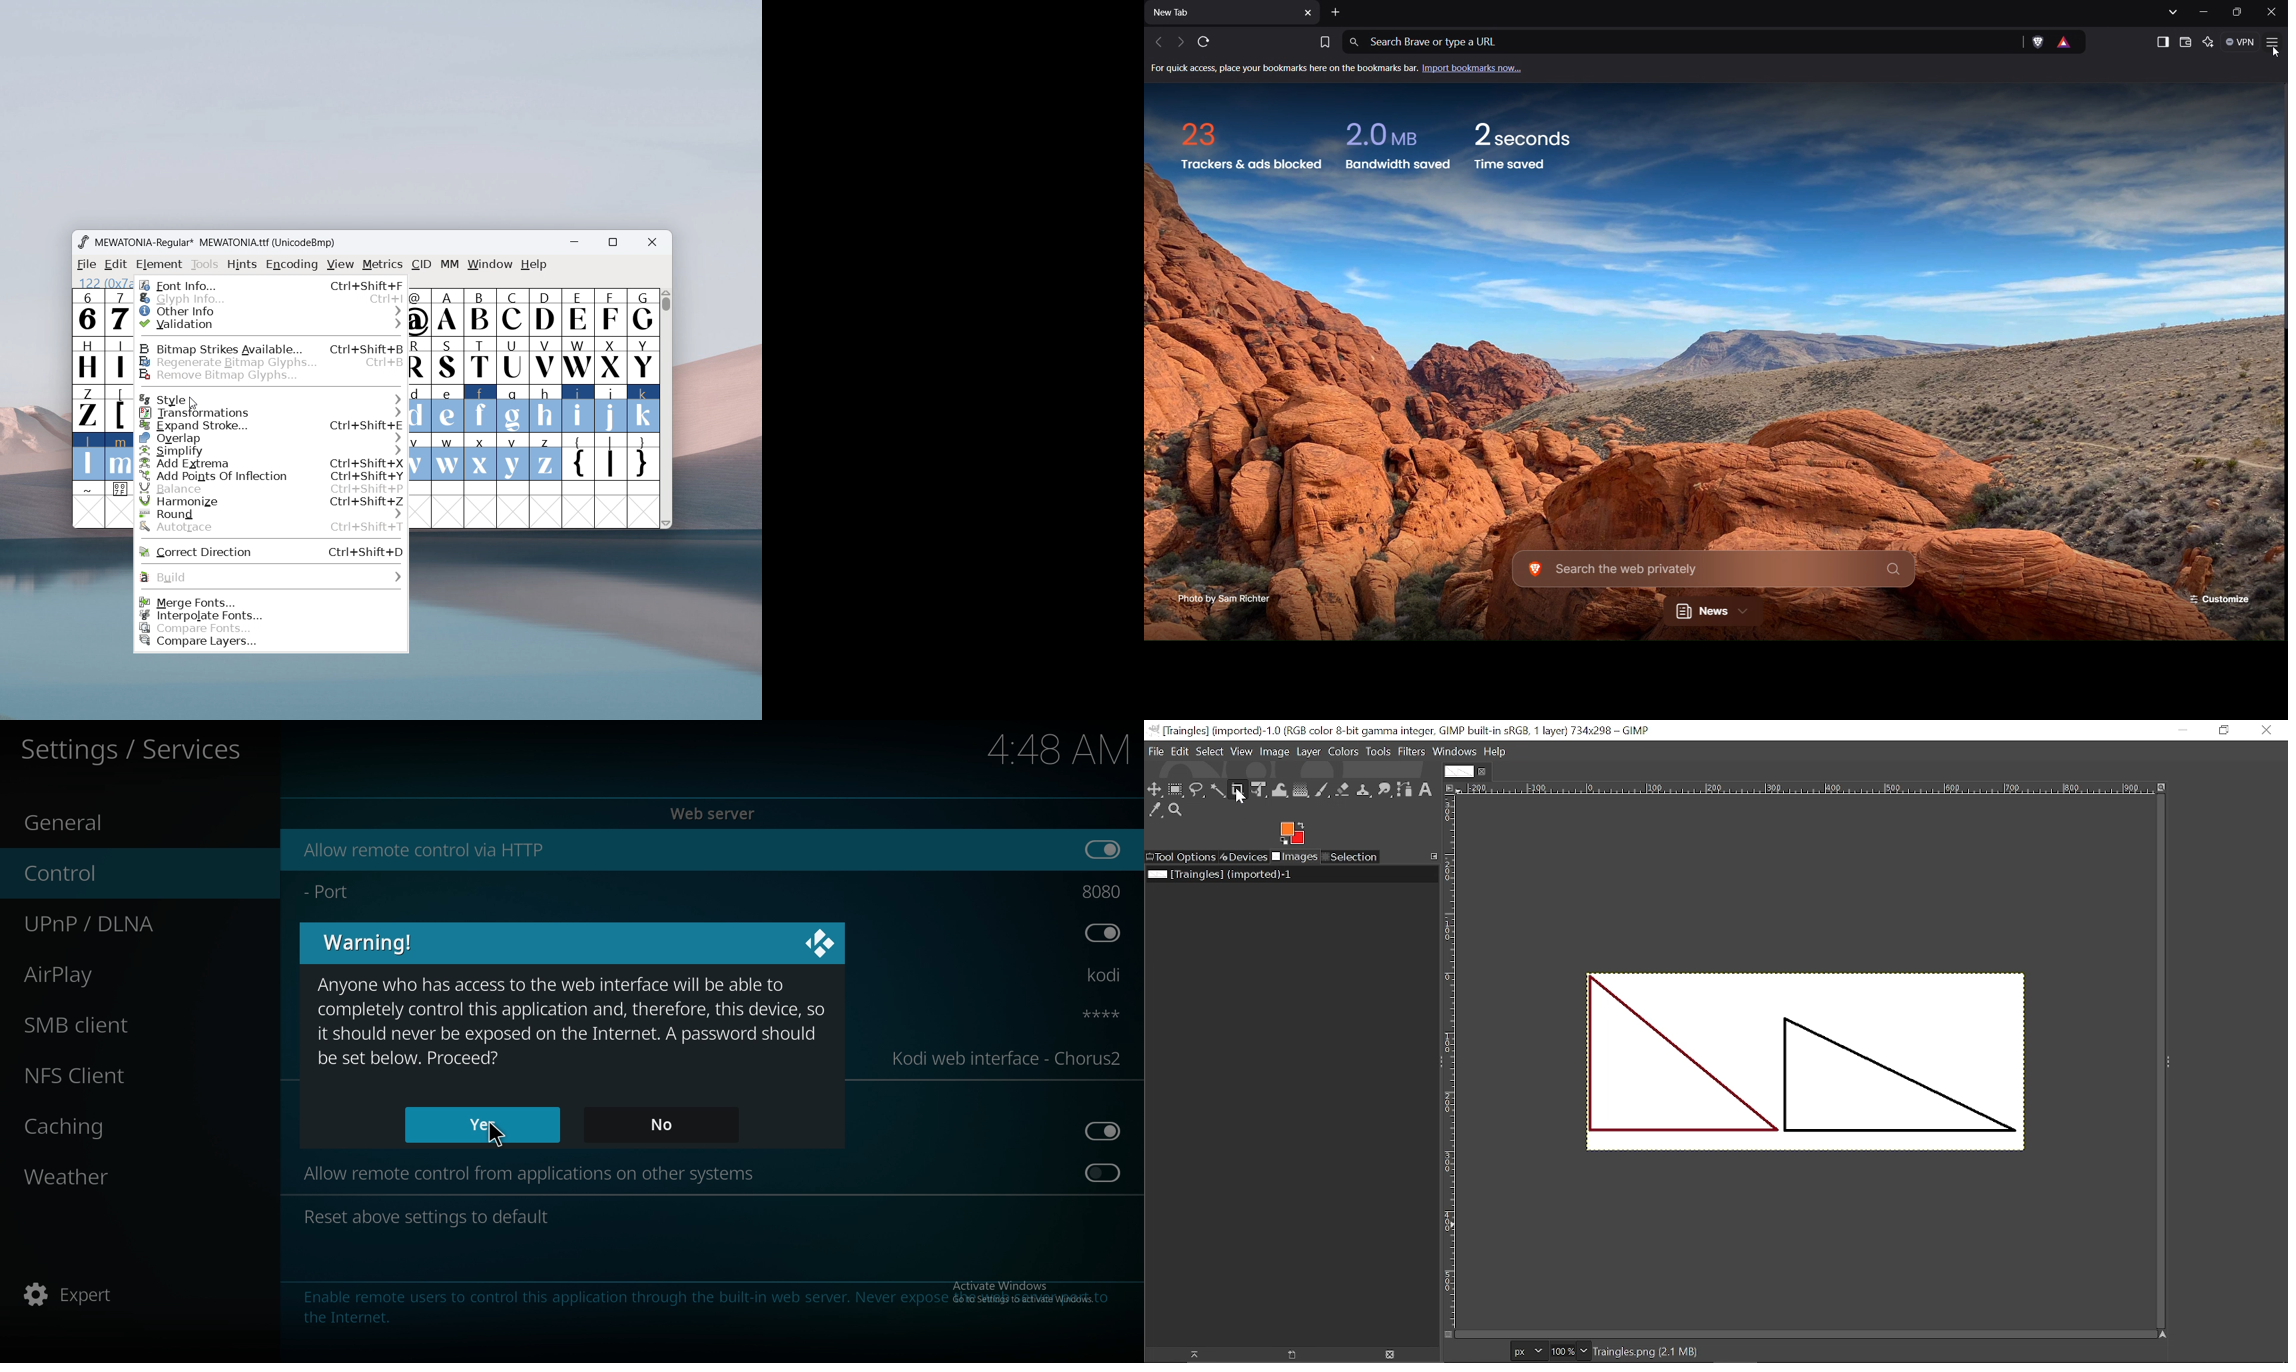  What do you see at coordinates (89, 976) in the screenshot?
I see `airplay` at bounding box center [89, 976].